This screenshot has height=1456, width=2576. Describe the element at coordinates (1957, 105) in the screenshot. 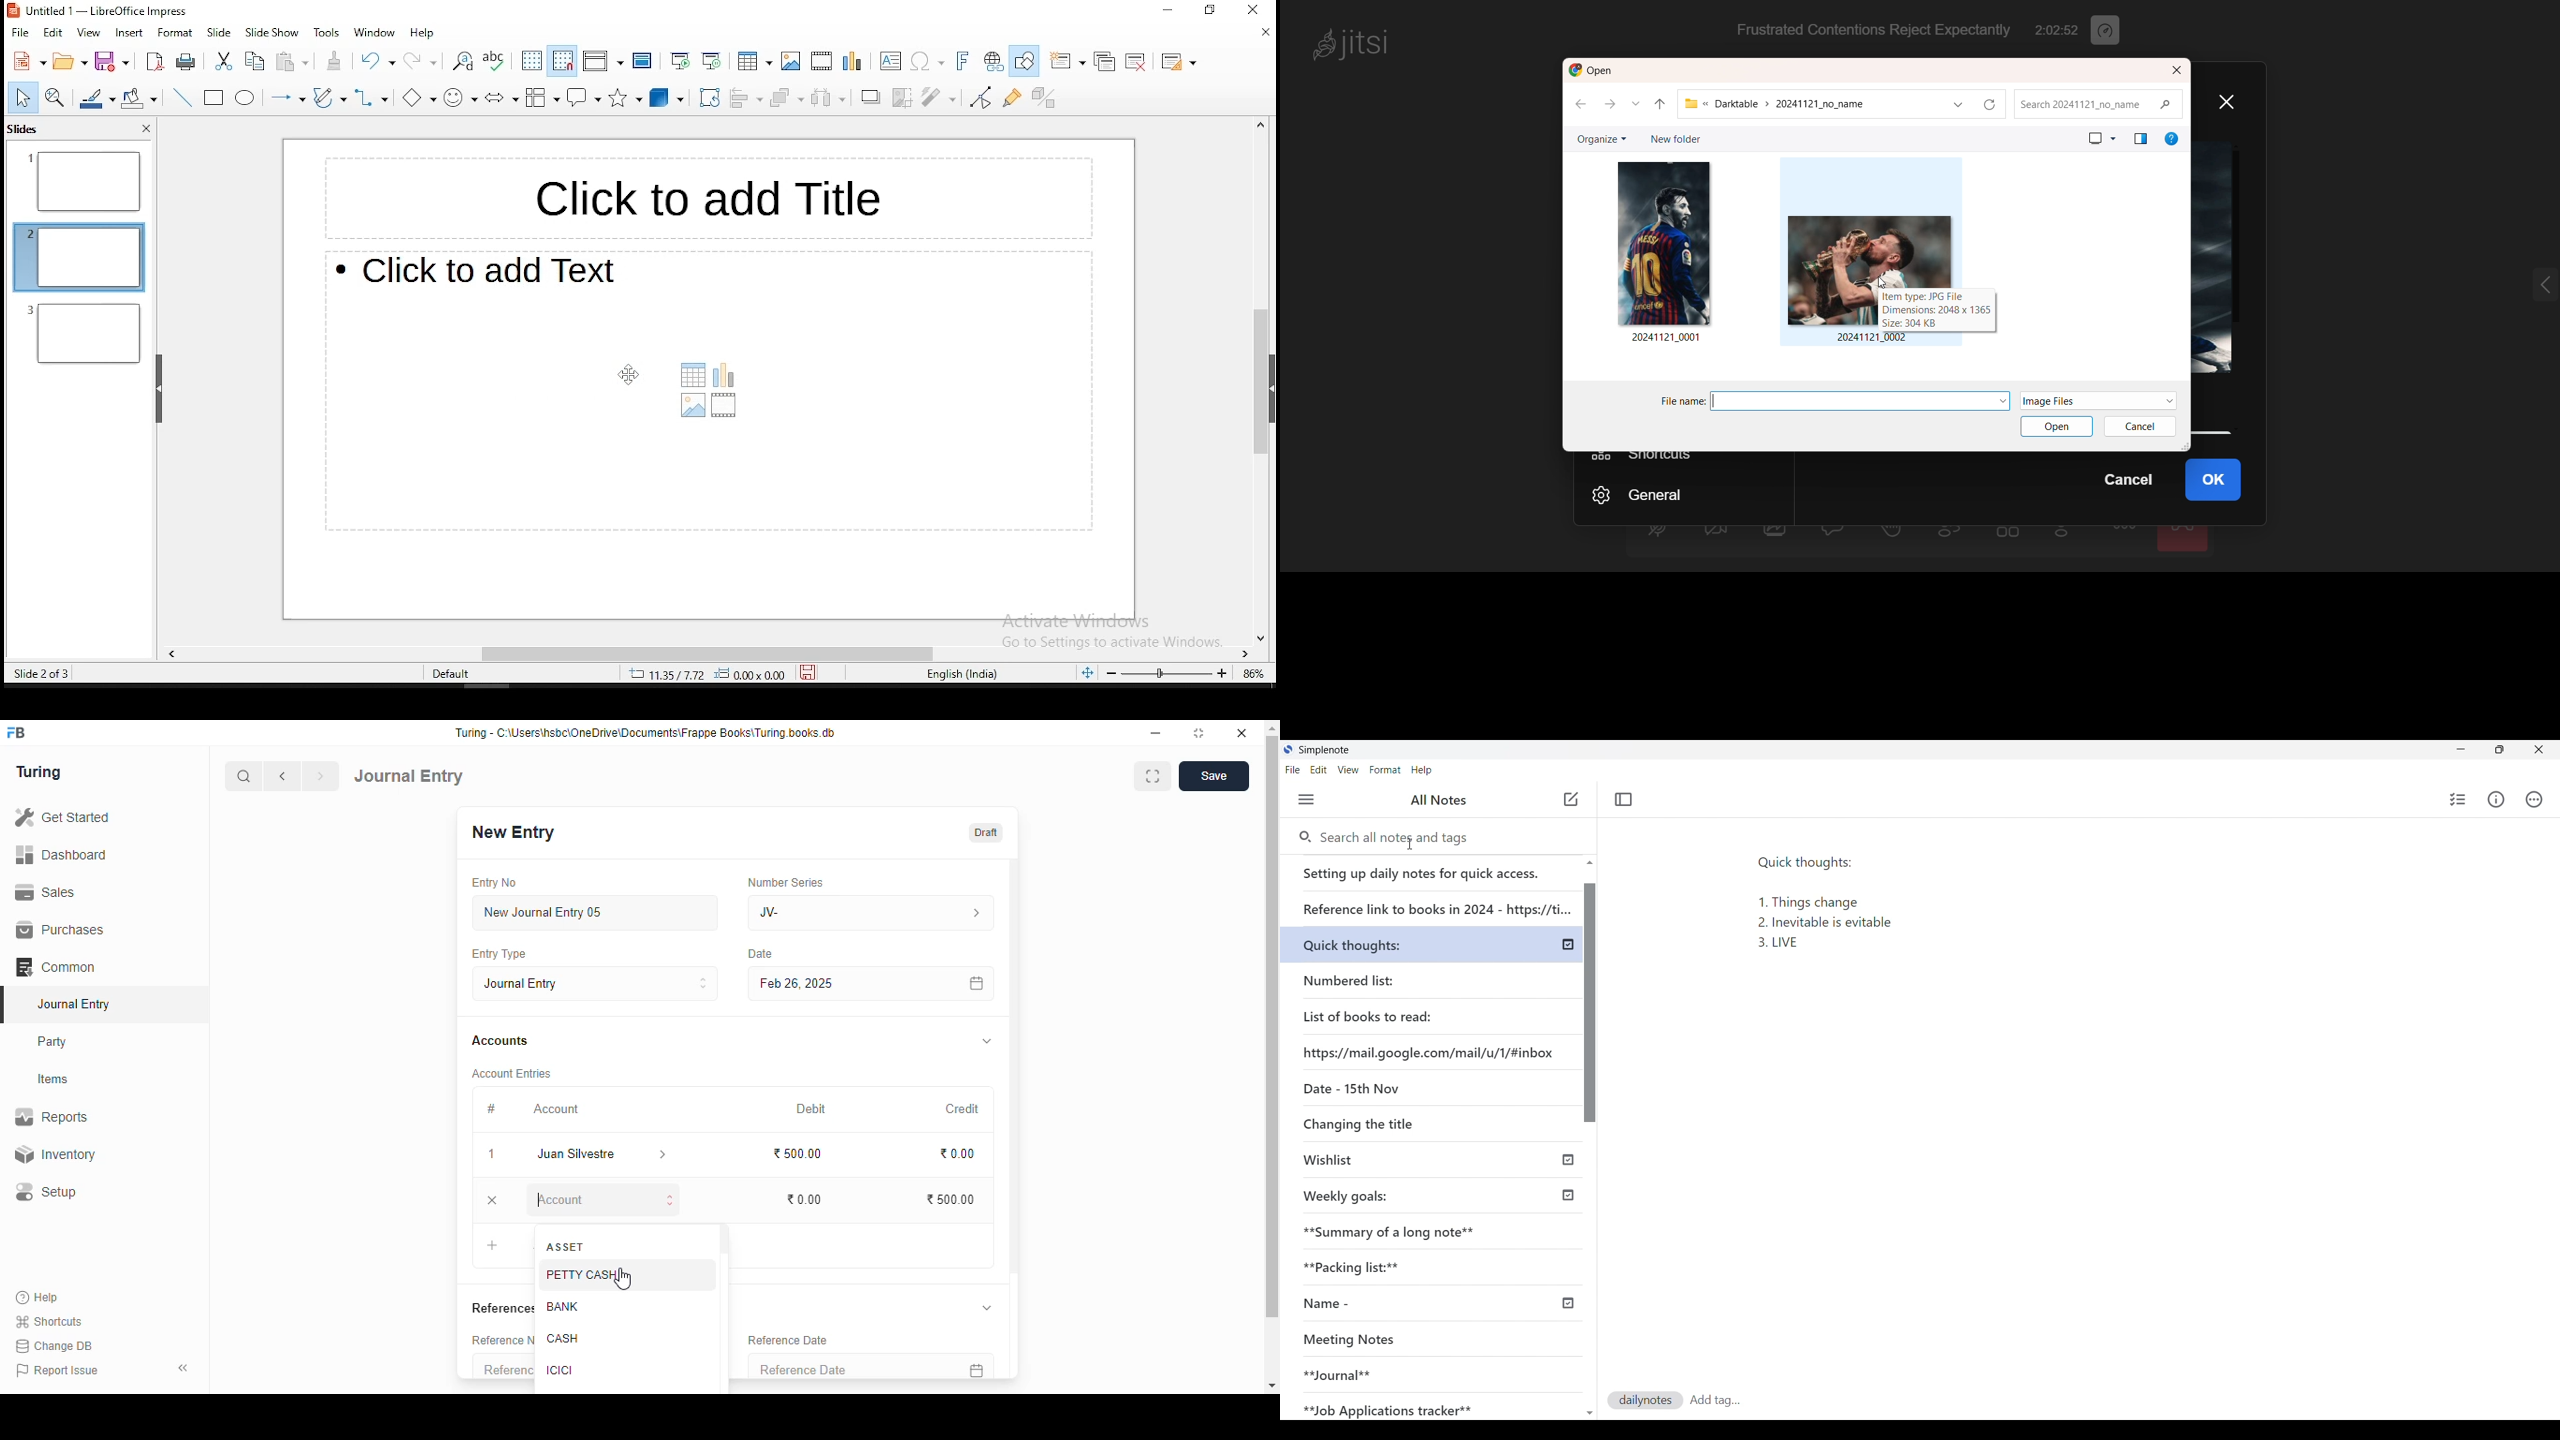

I see `drop down` at that location.